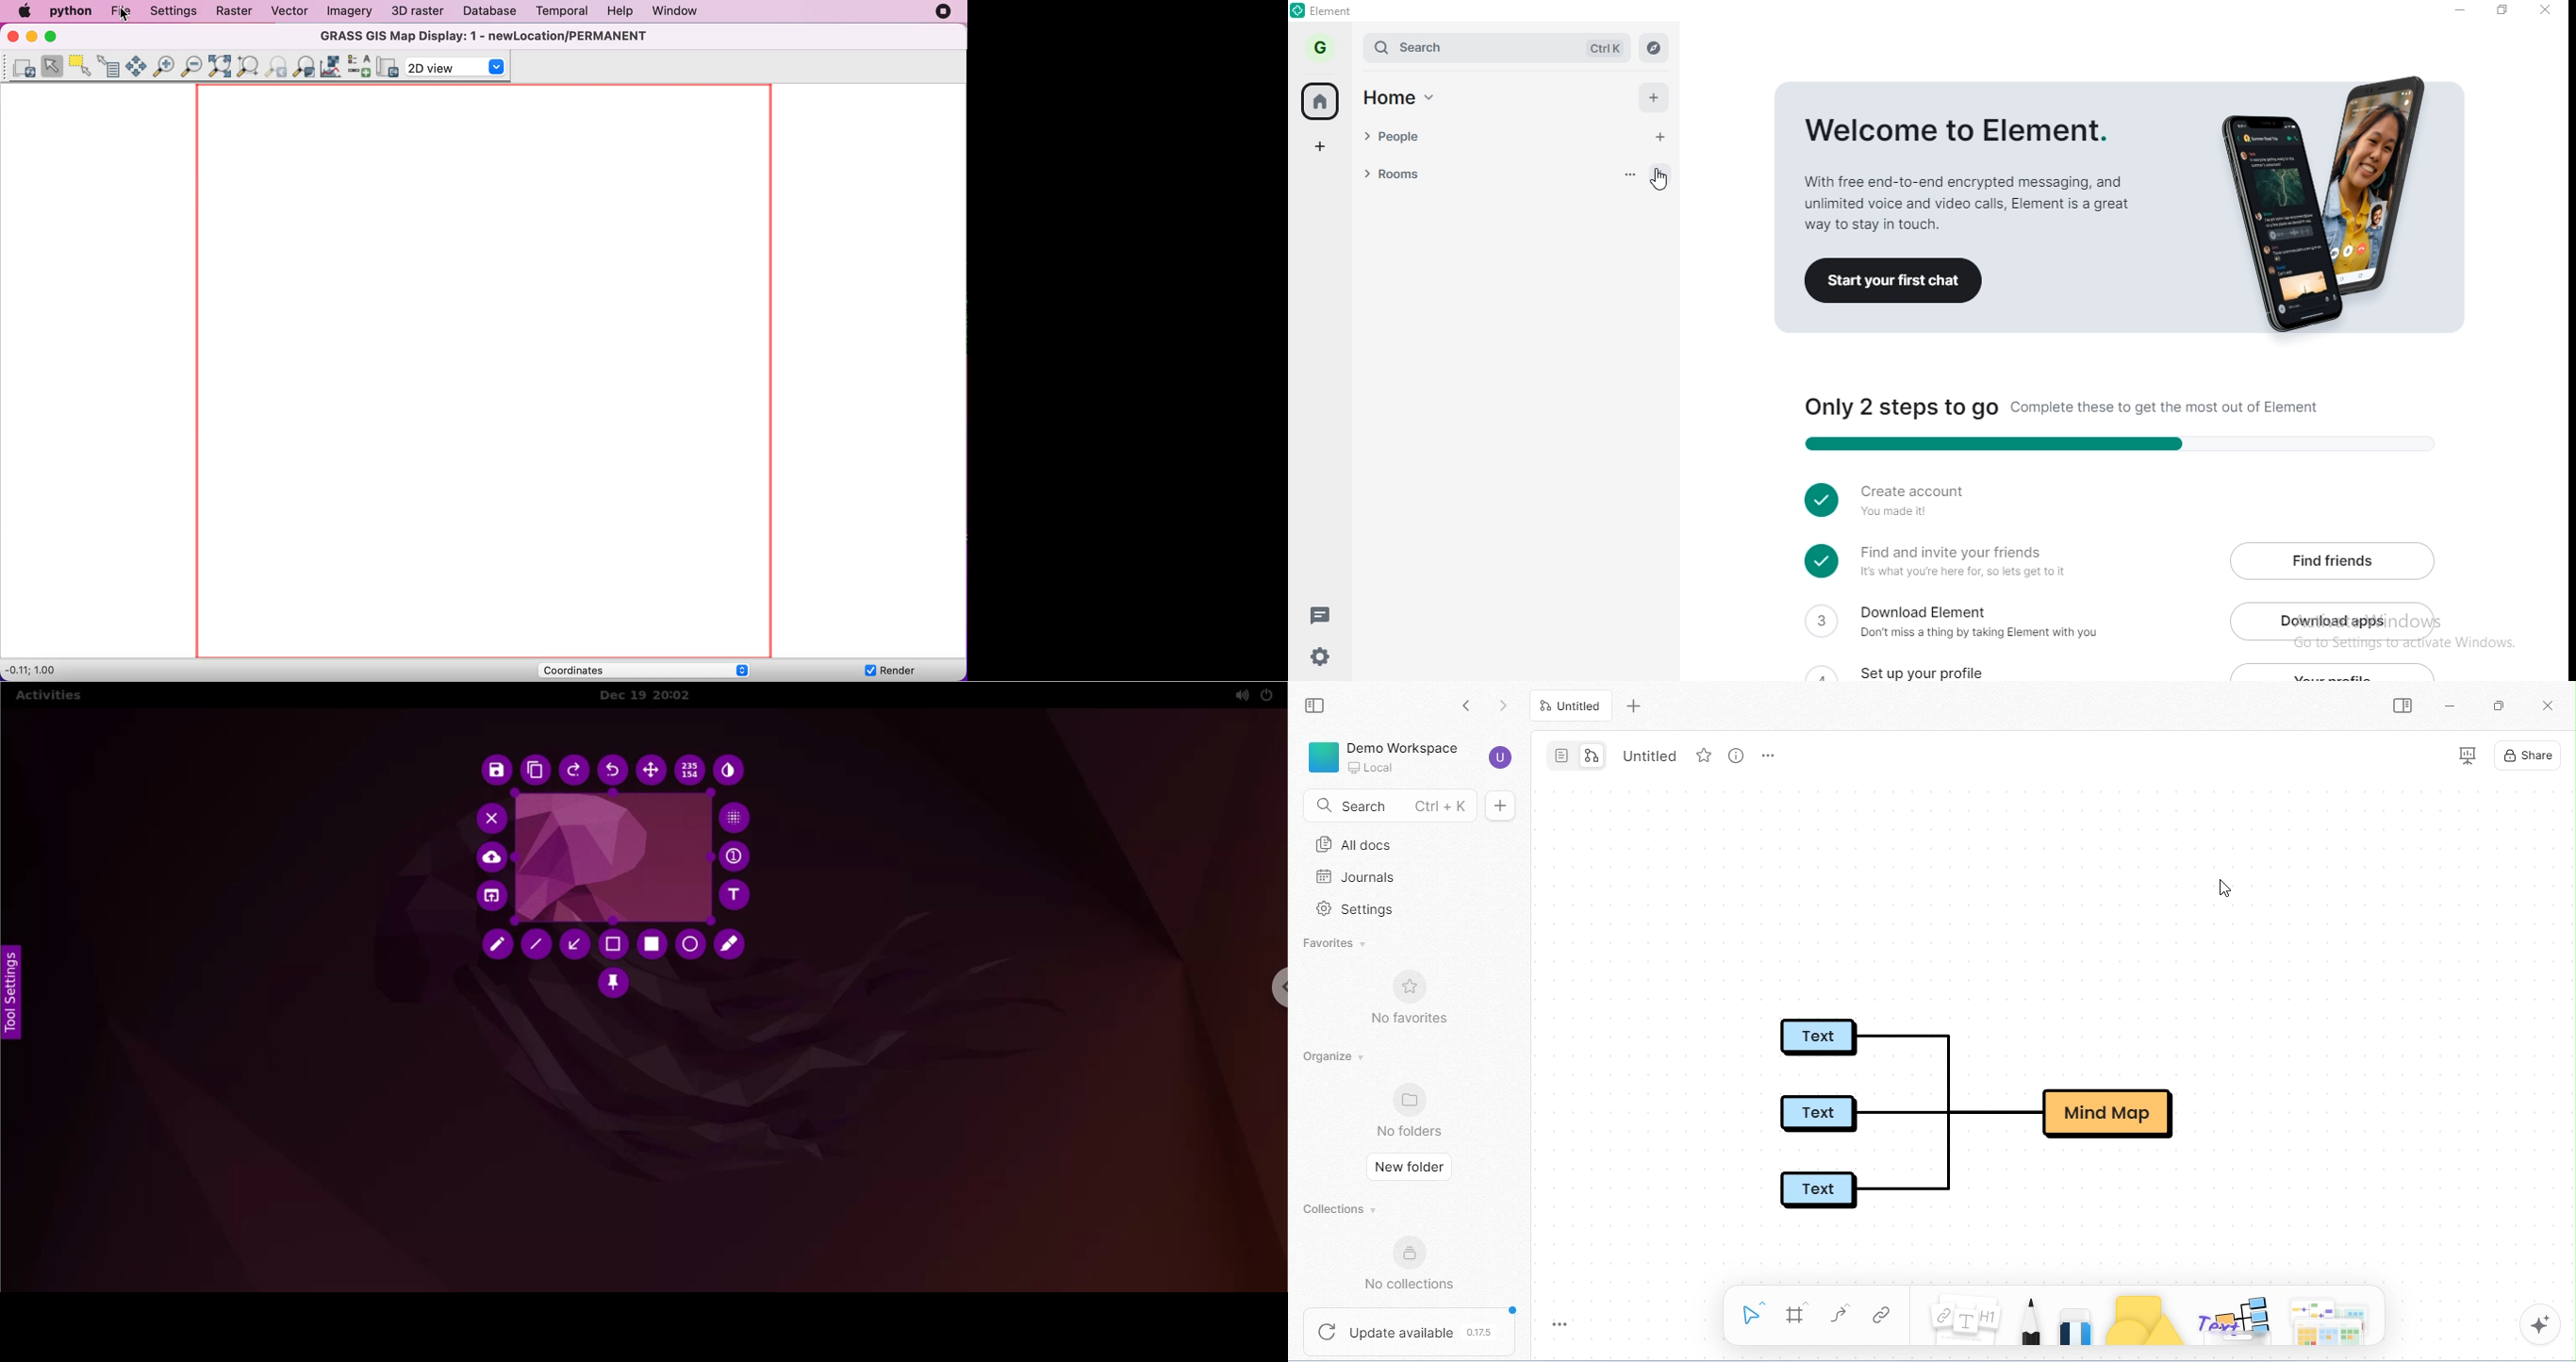 The height and width of the screenshot is (1372, 2576). Describe the element at coordinates (1267, 696) in the screenshot. I see `power settings` at that location.